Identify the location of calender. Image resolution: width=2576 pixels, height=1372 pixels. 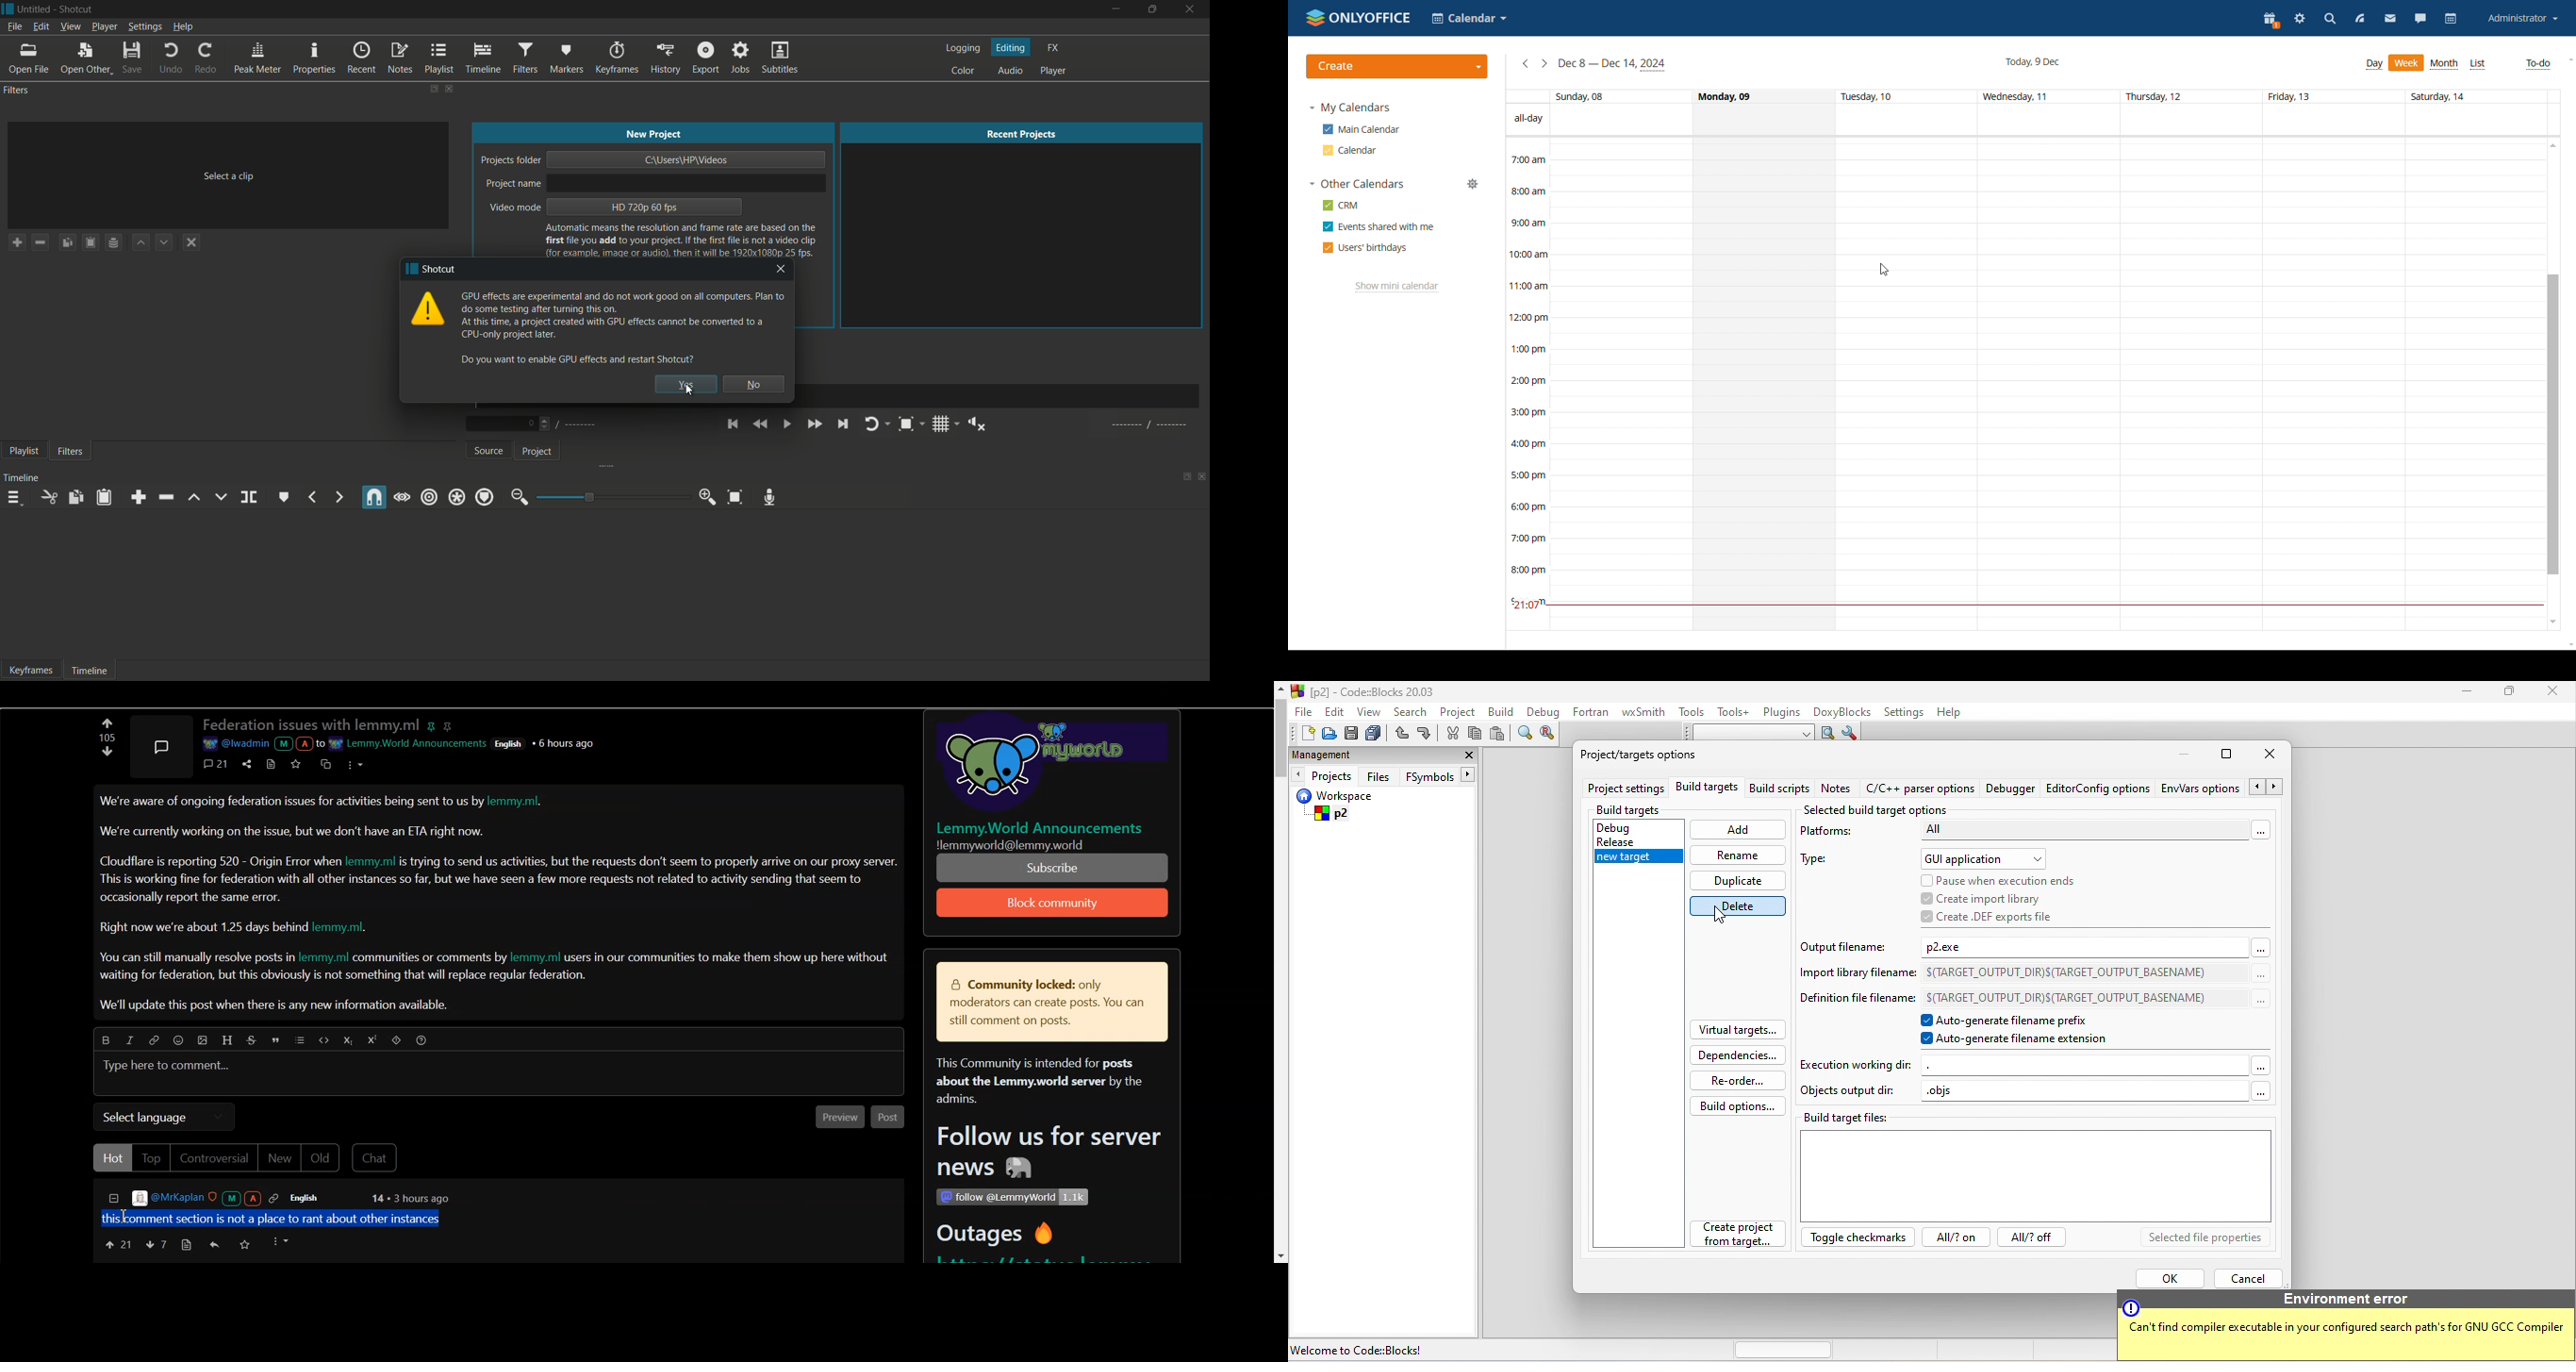
(1469, 19).